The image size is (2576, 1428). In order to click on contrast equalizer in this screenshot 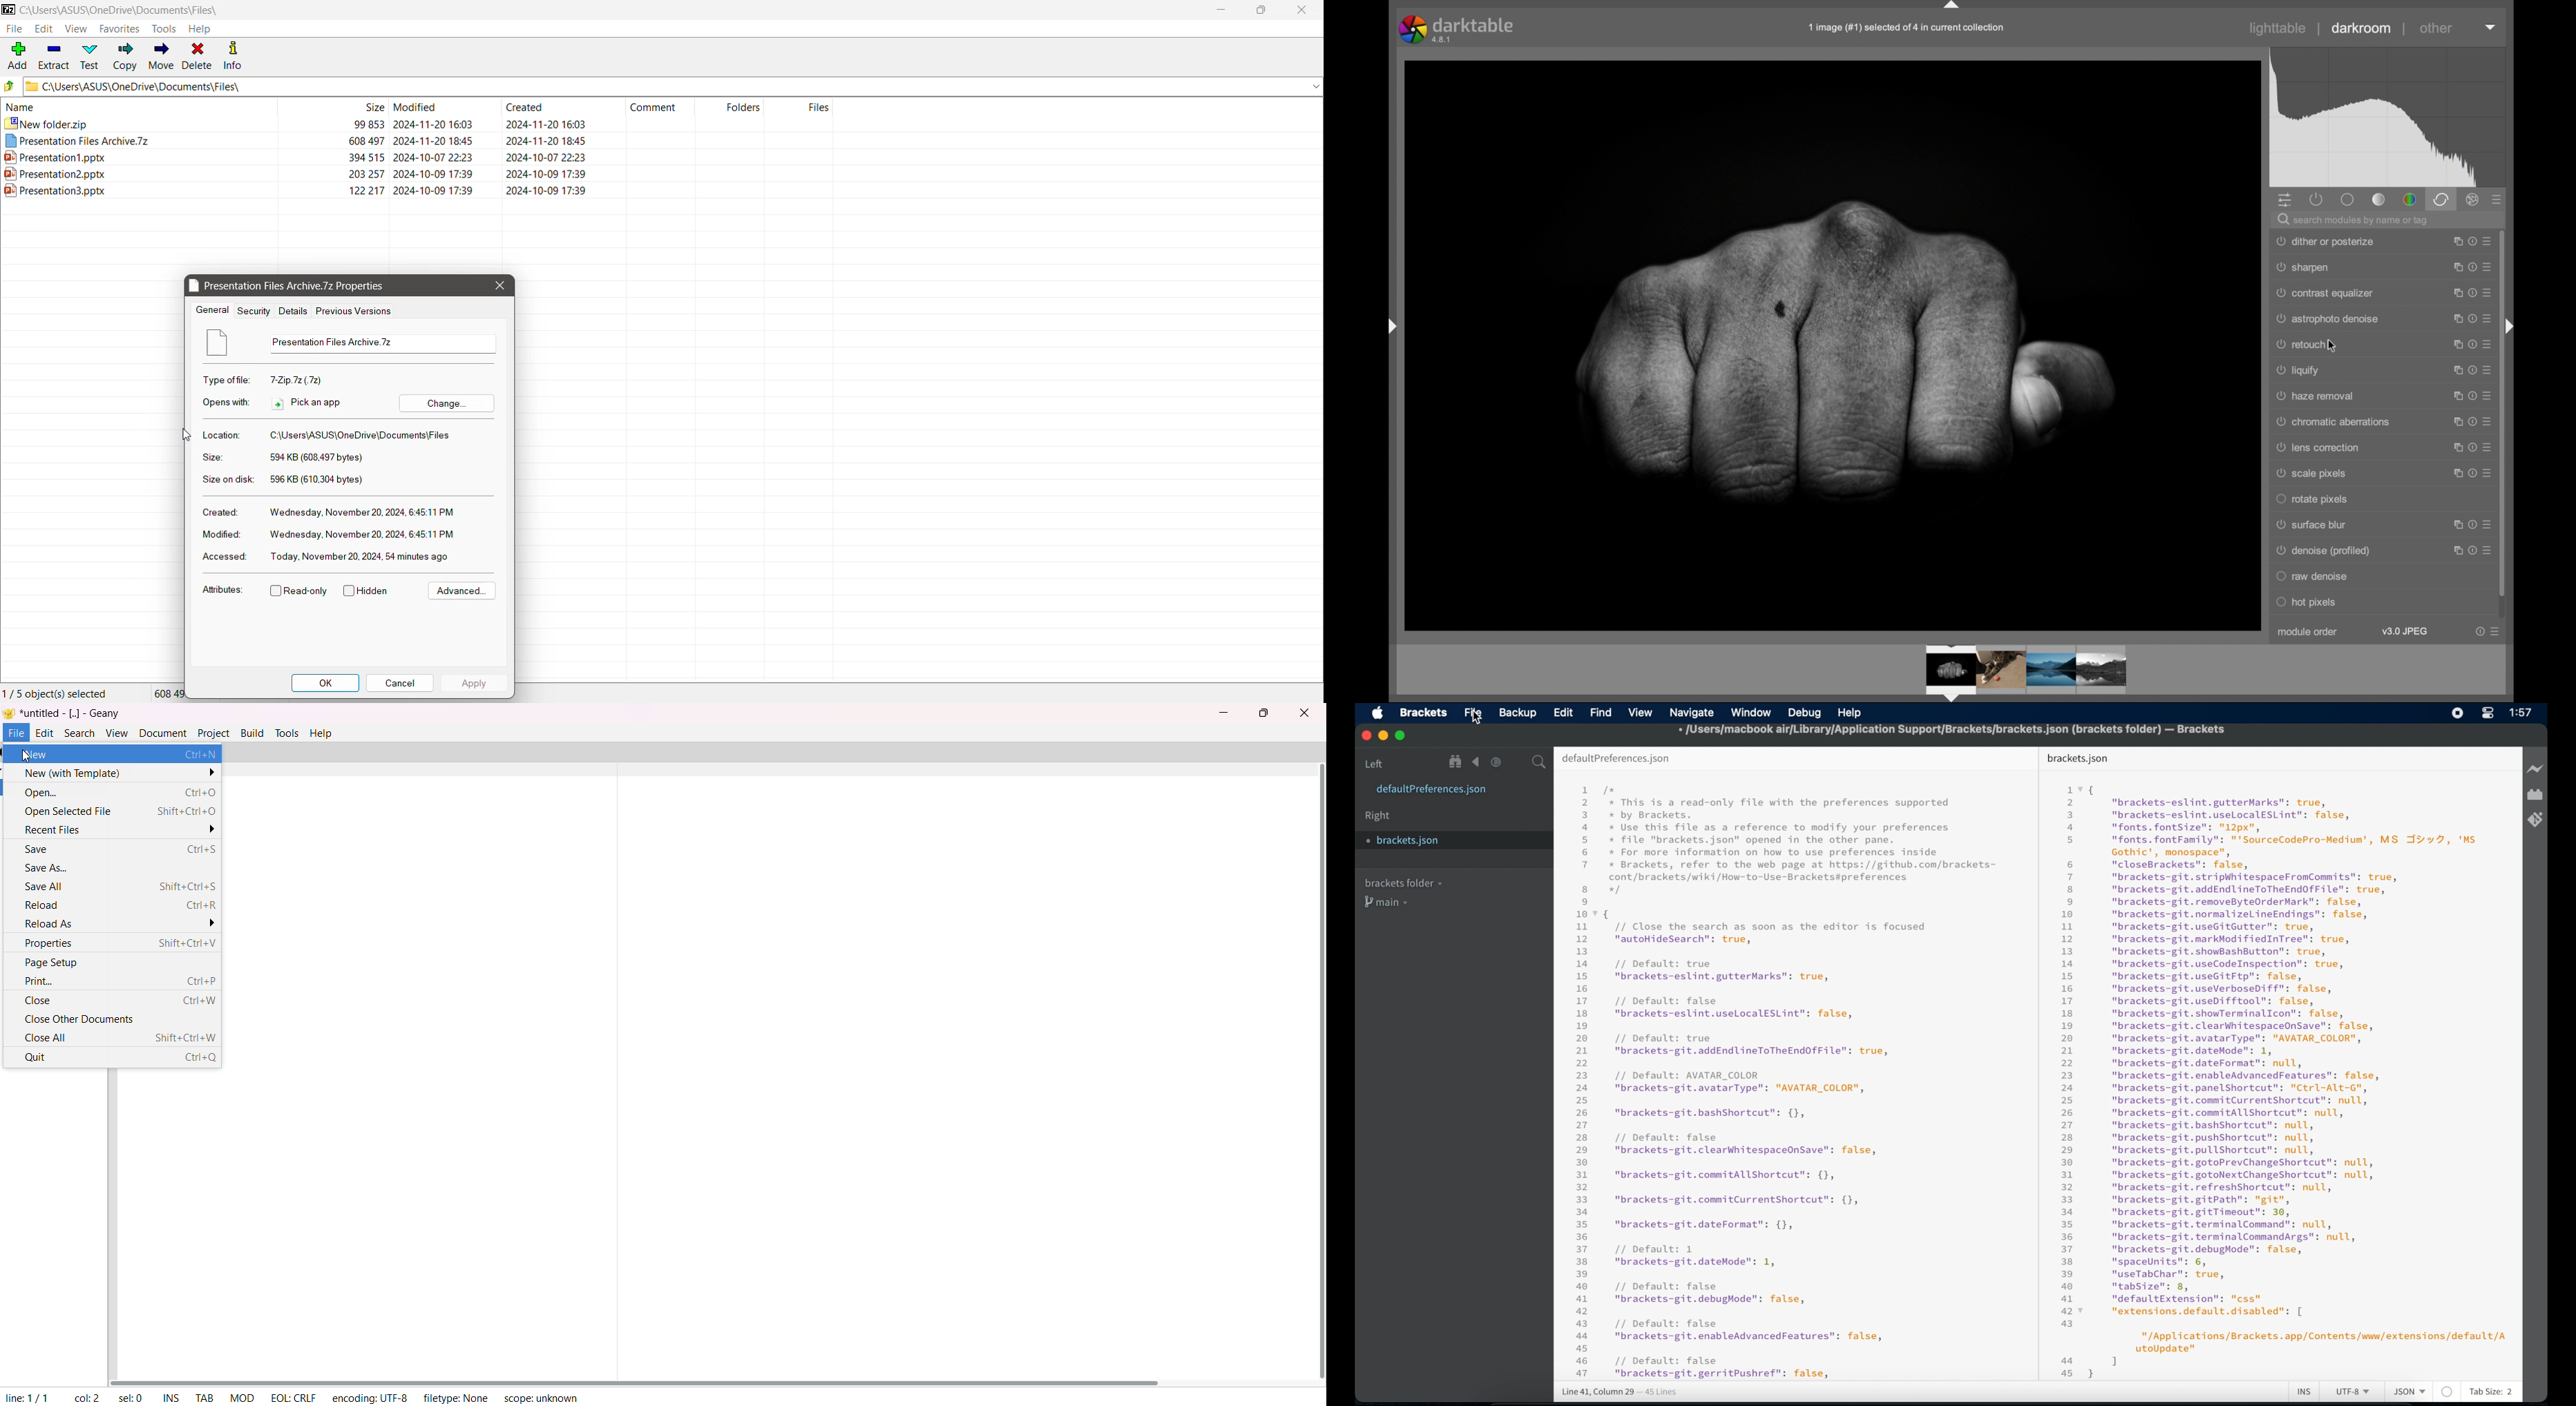, I will do `click(2326, 294)`.